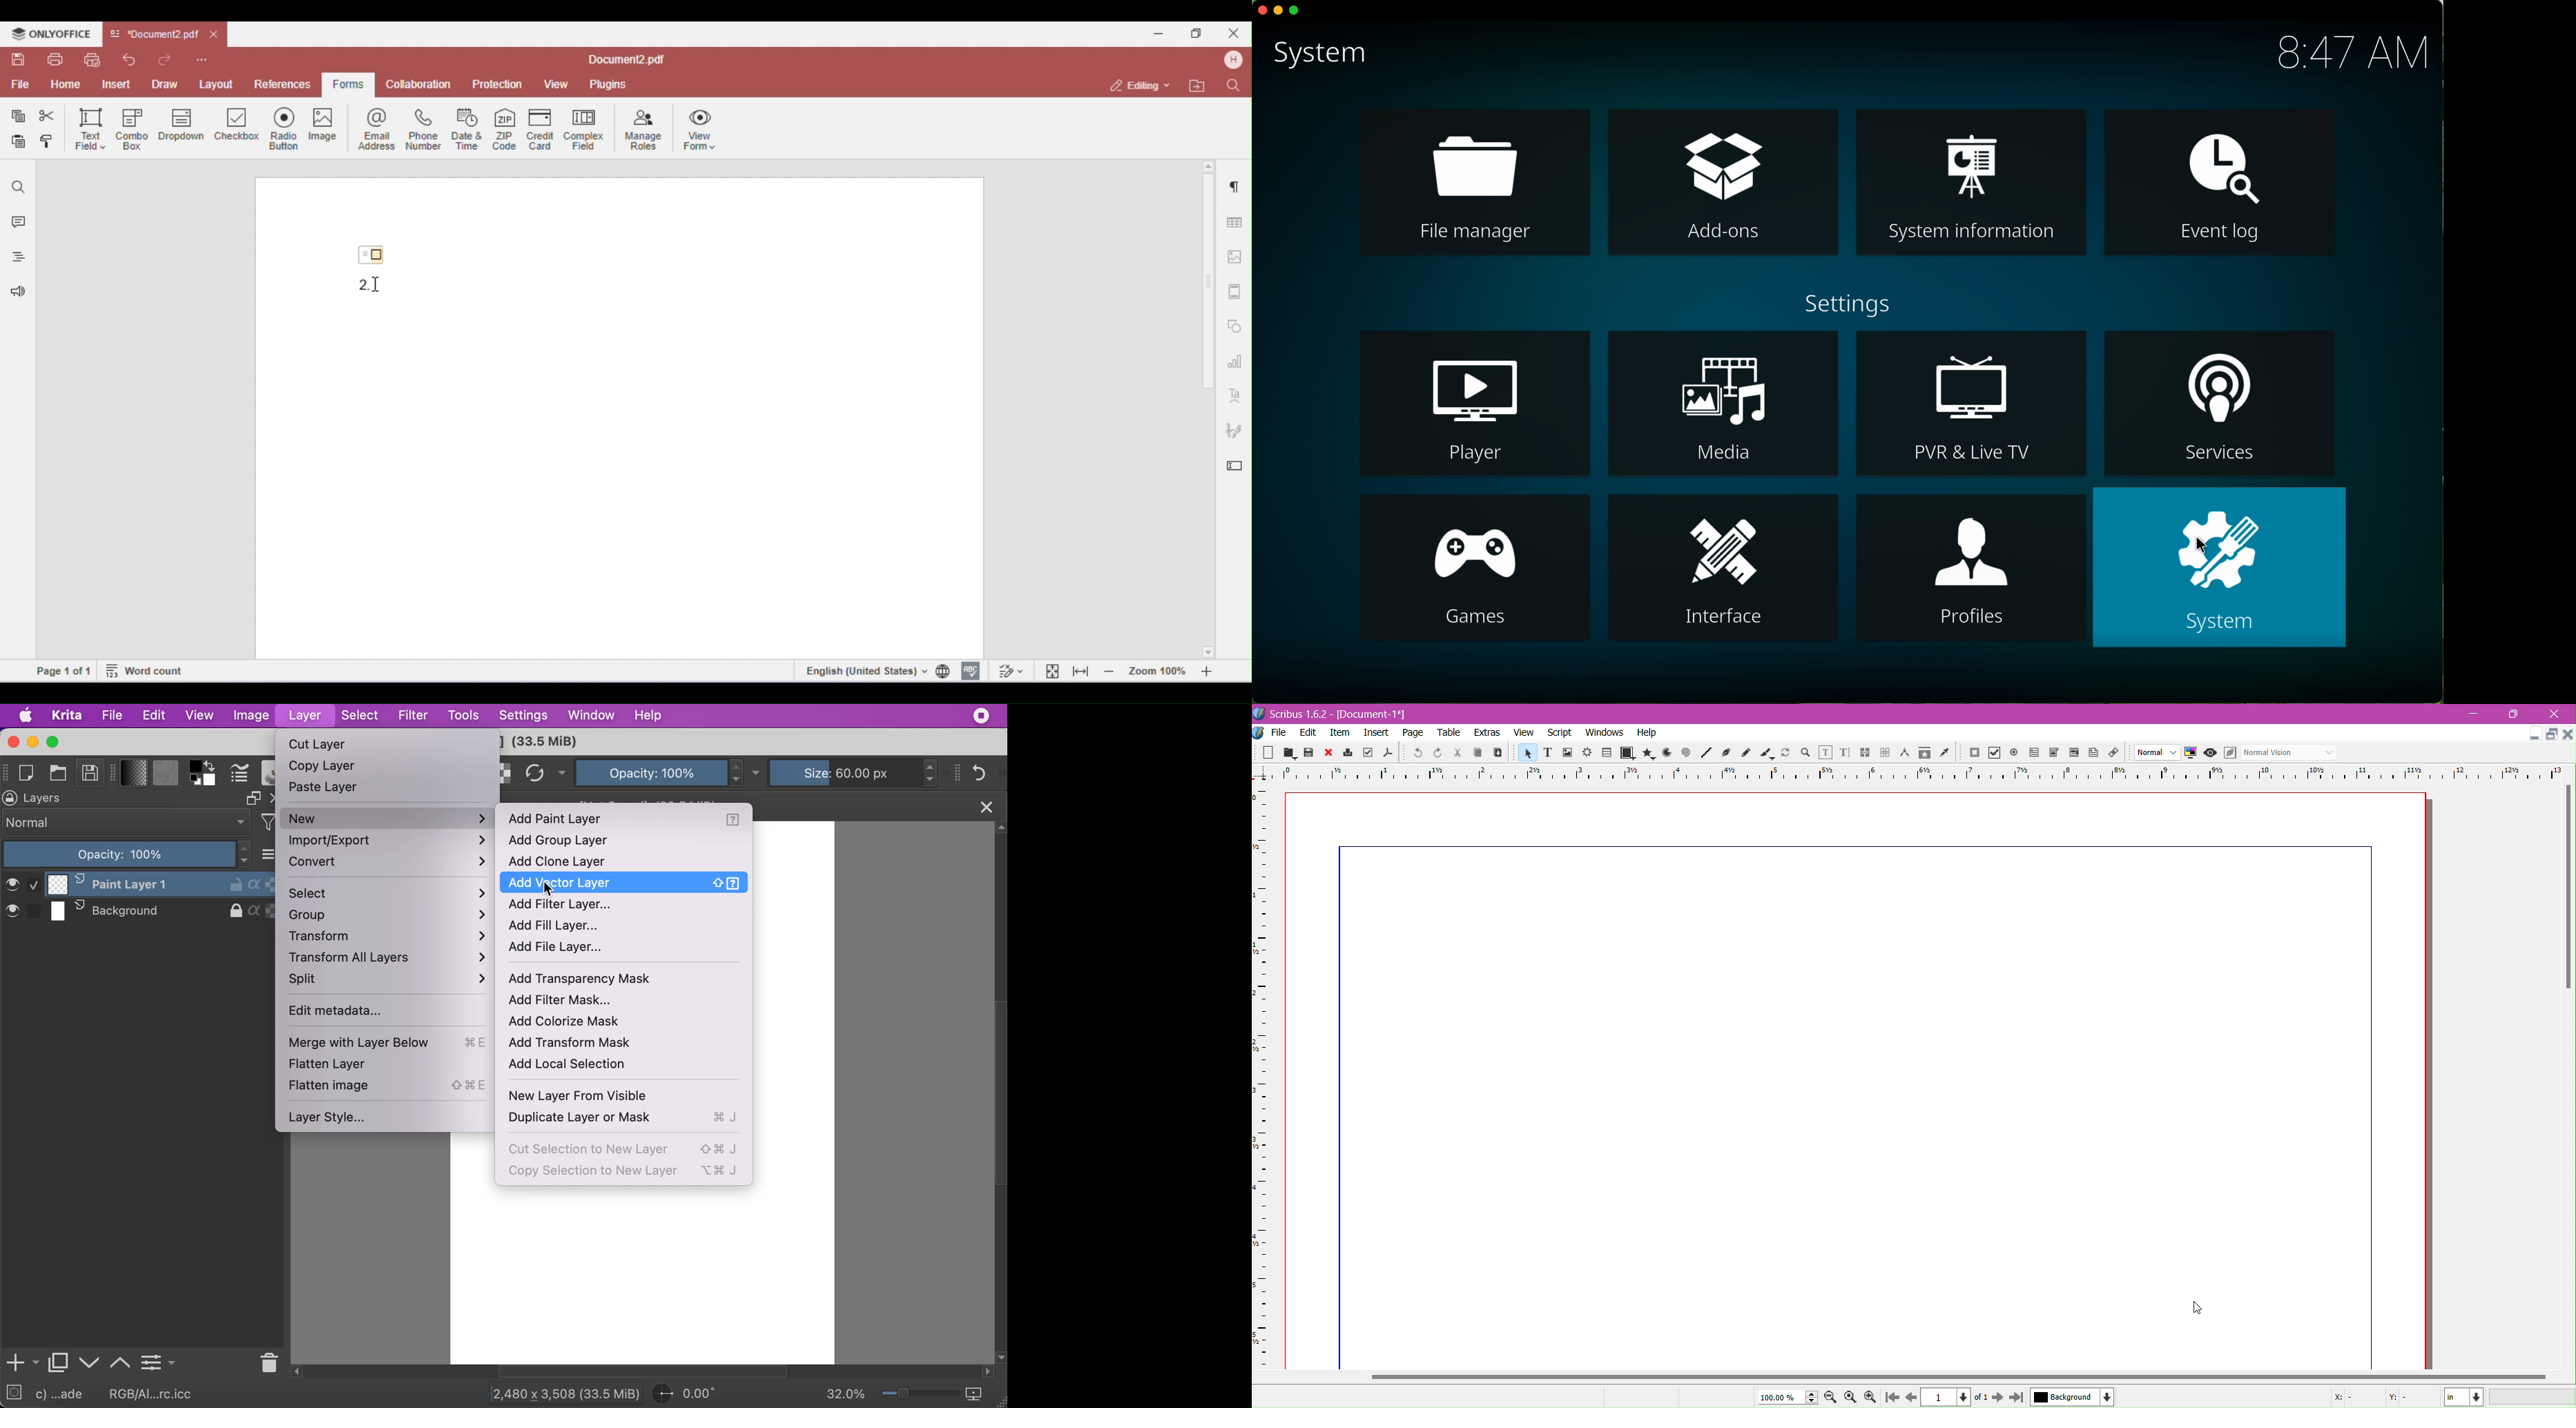 This screenshot has height=1428, width=2576. Describe the element at coordinates (361, 717) in the screenshot. I see `select` at that location.